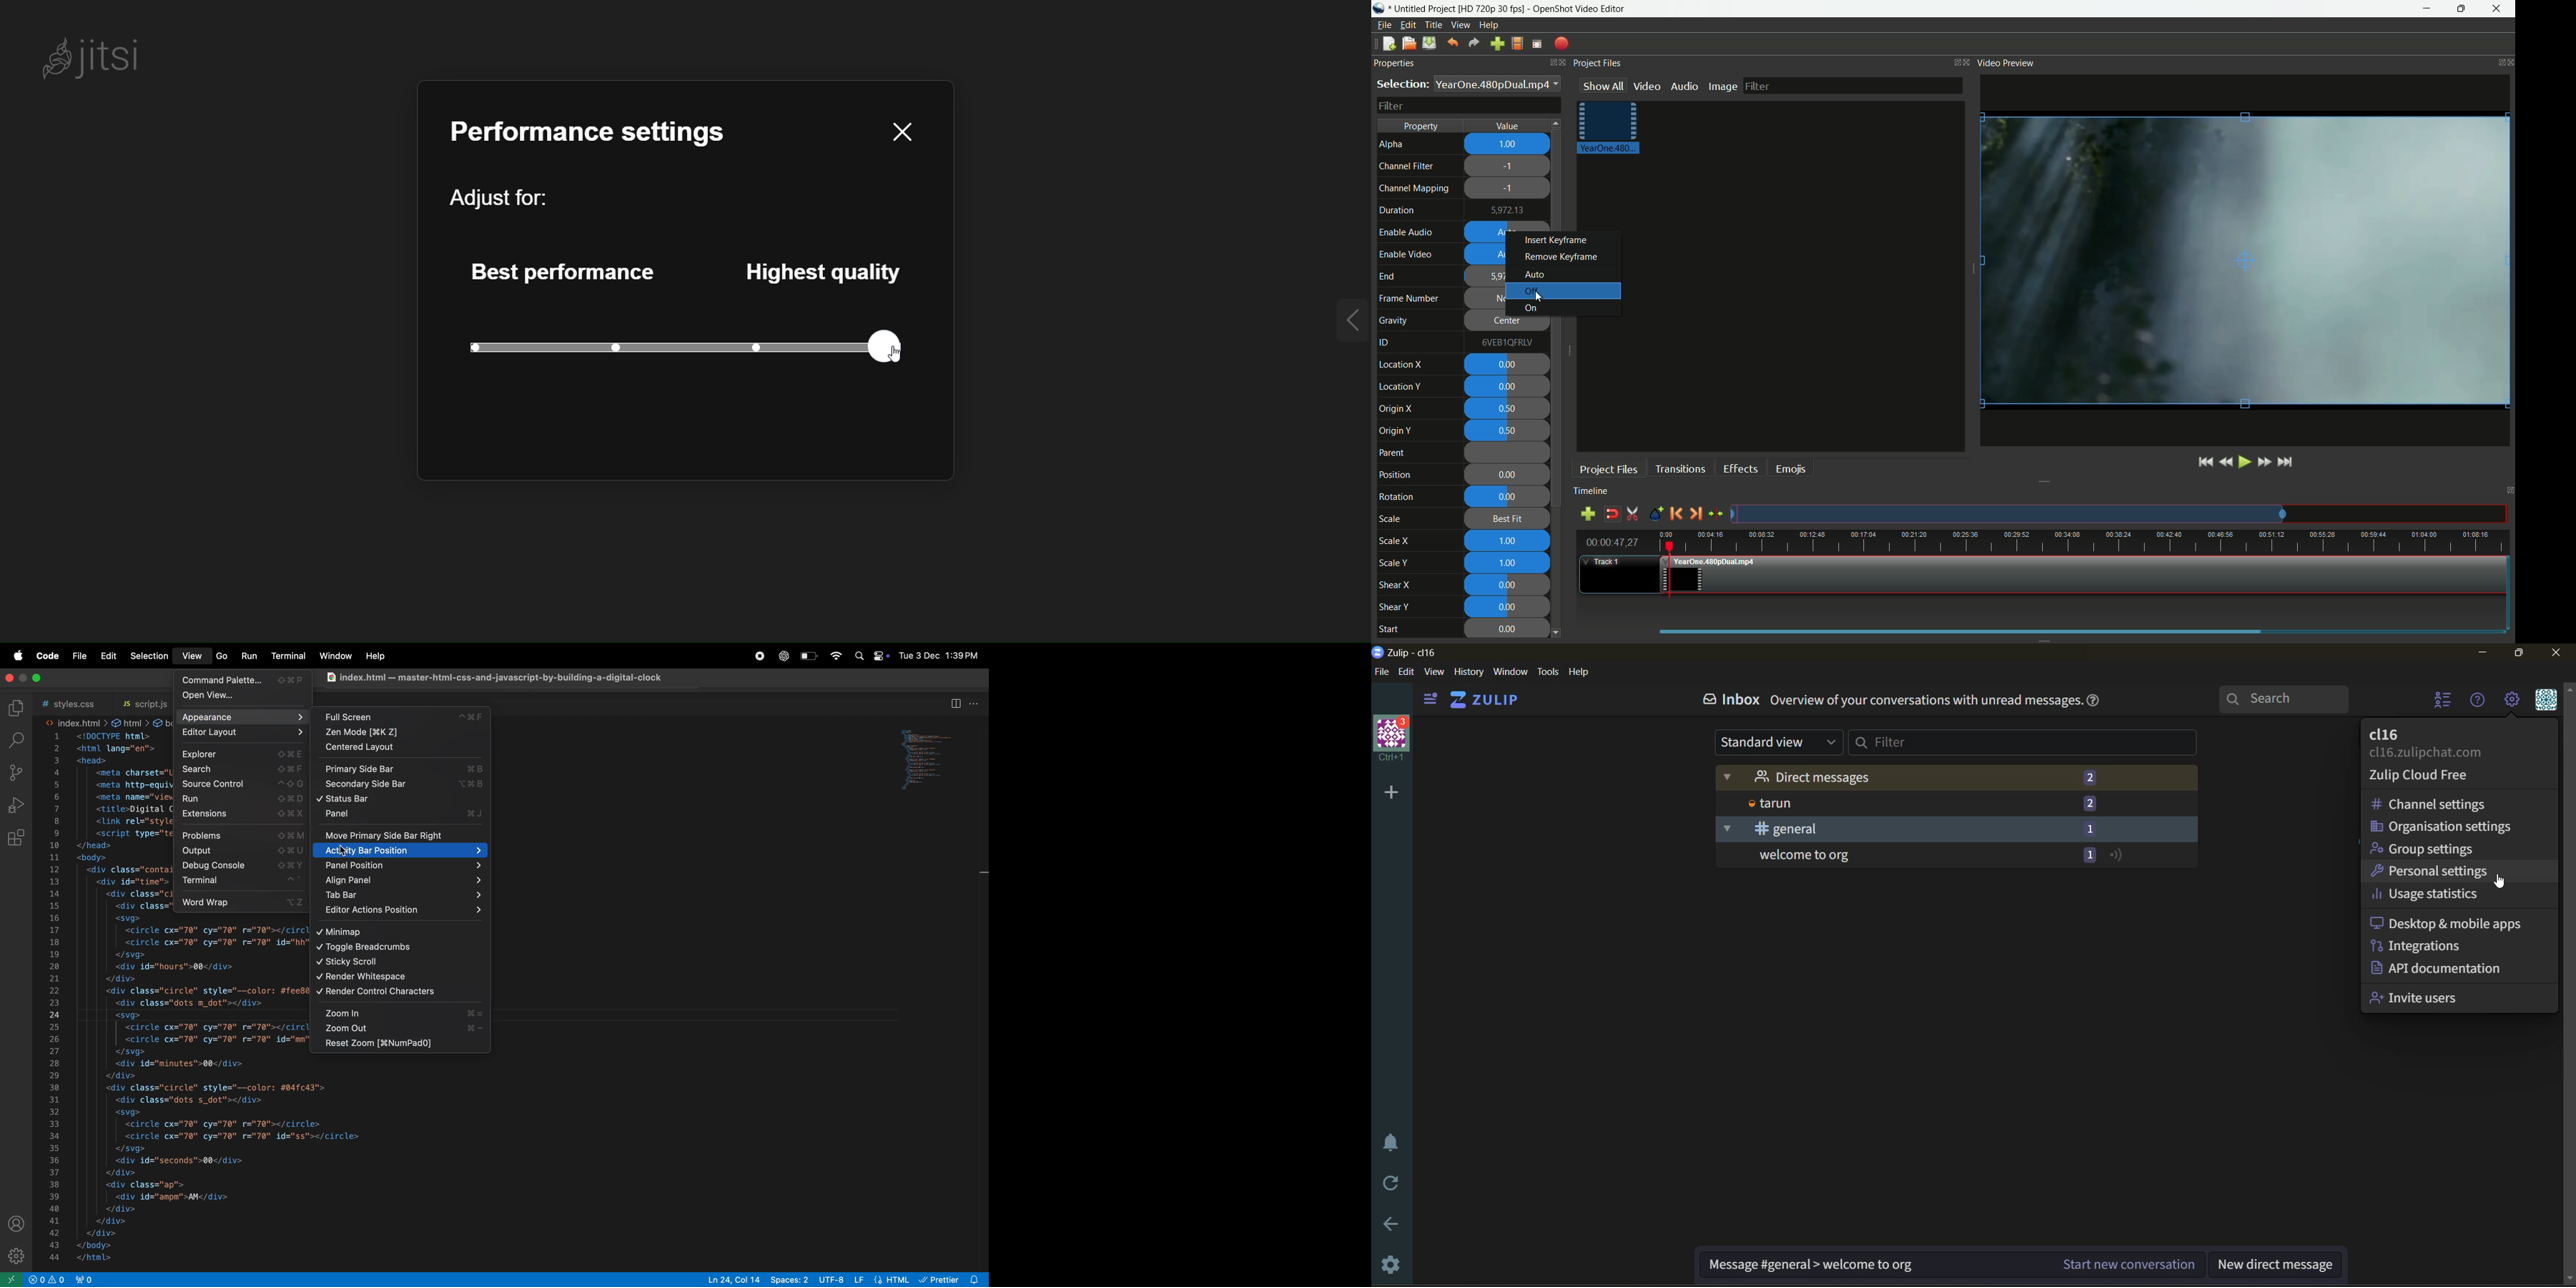 This screenshot has width=2576, height=1288. What do you see at coordinates (193, 656) in the screenshot?
I see `view` at bounding box center [193, 656].